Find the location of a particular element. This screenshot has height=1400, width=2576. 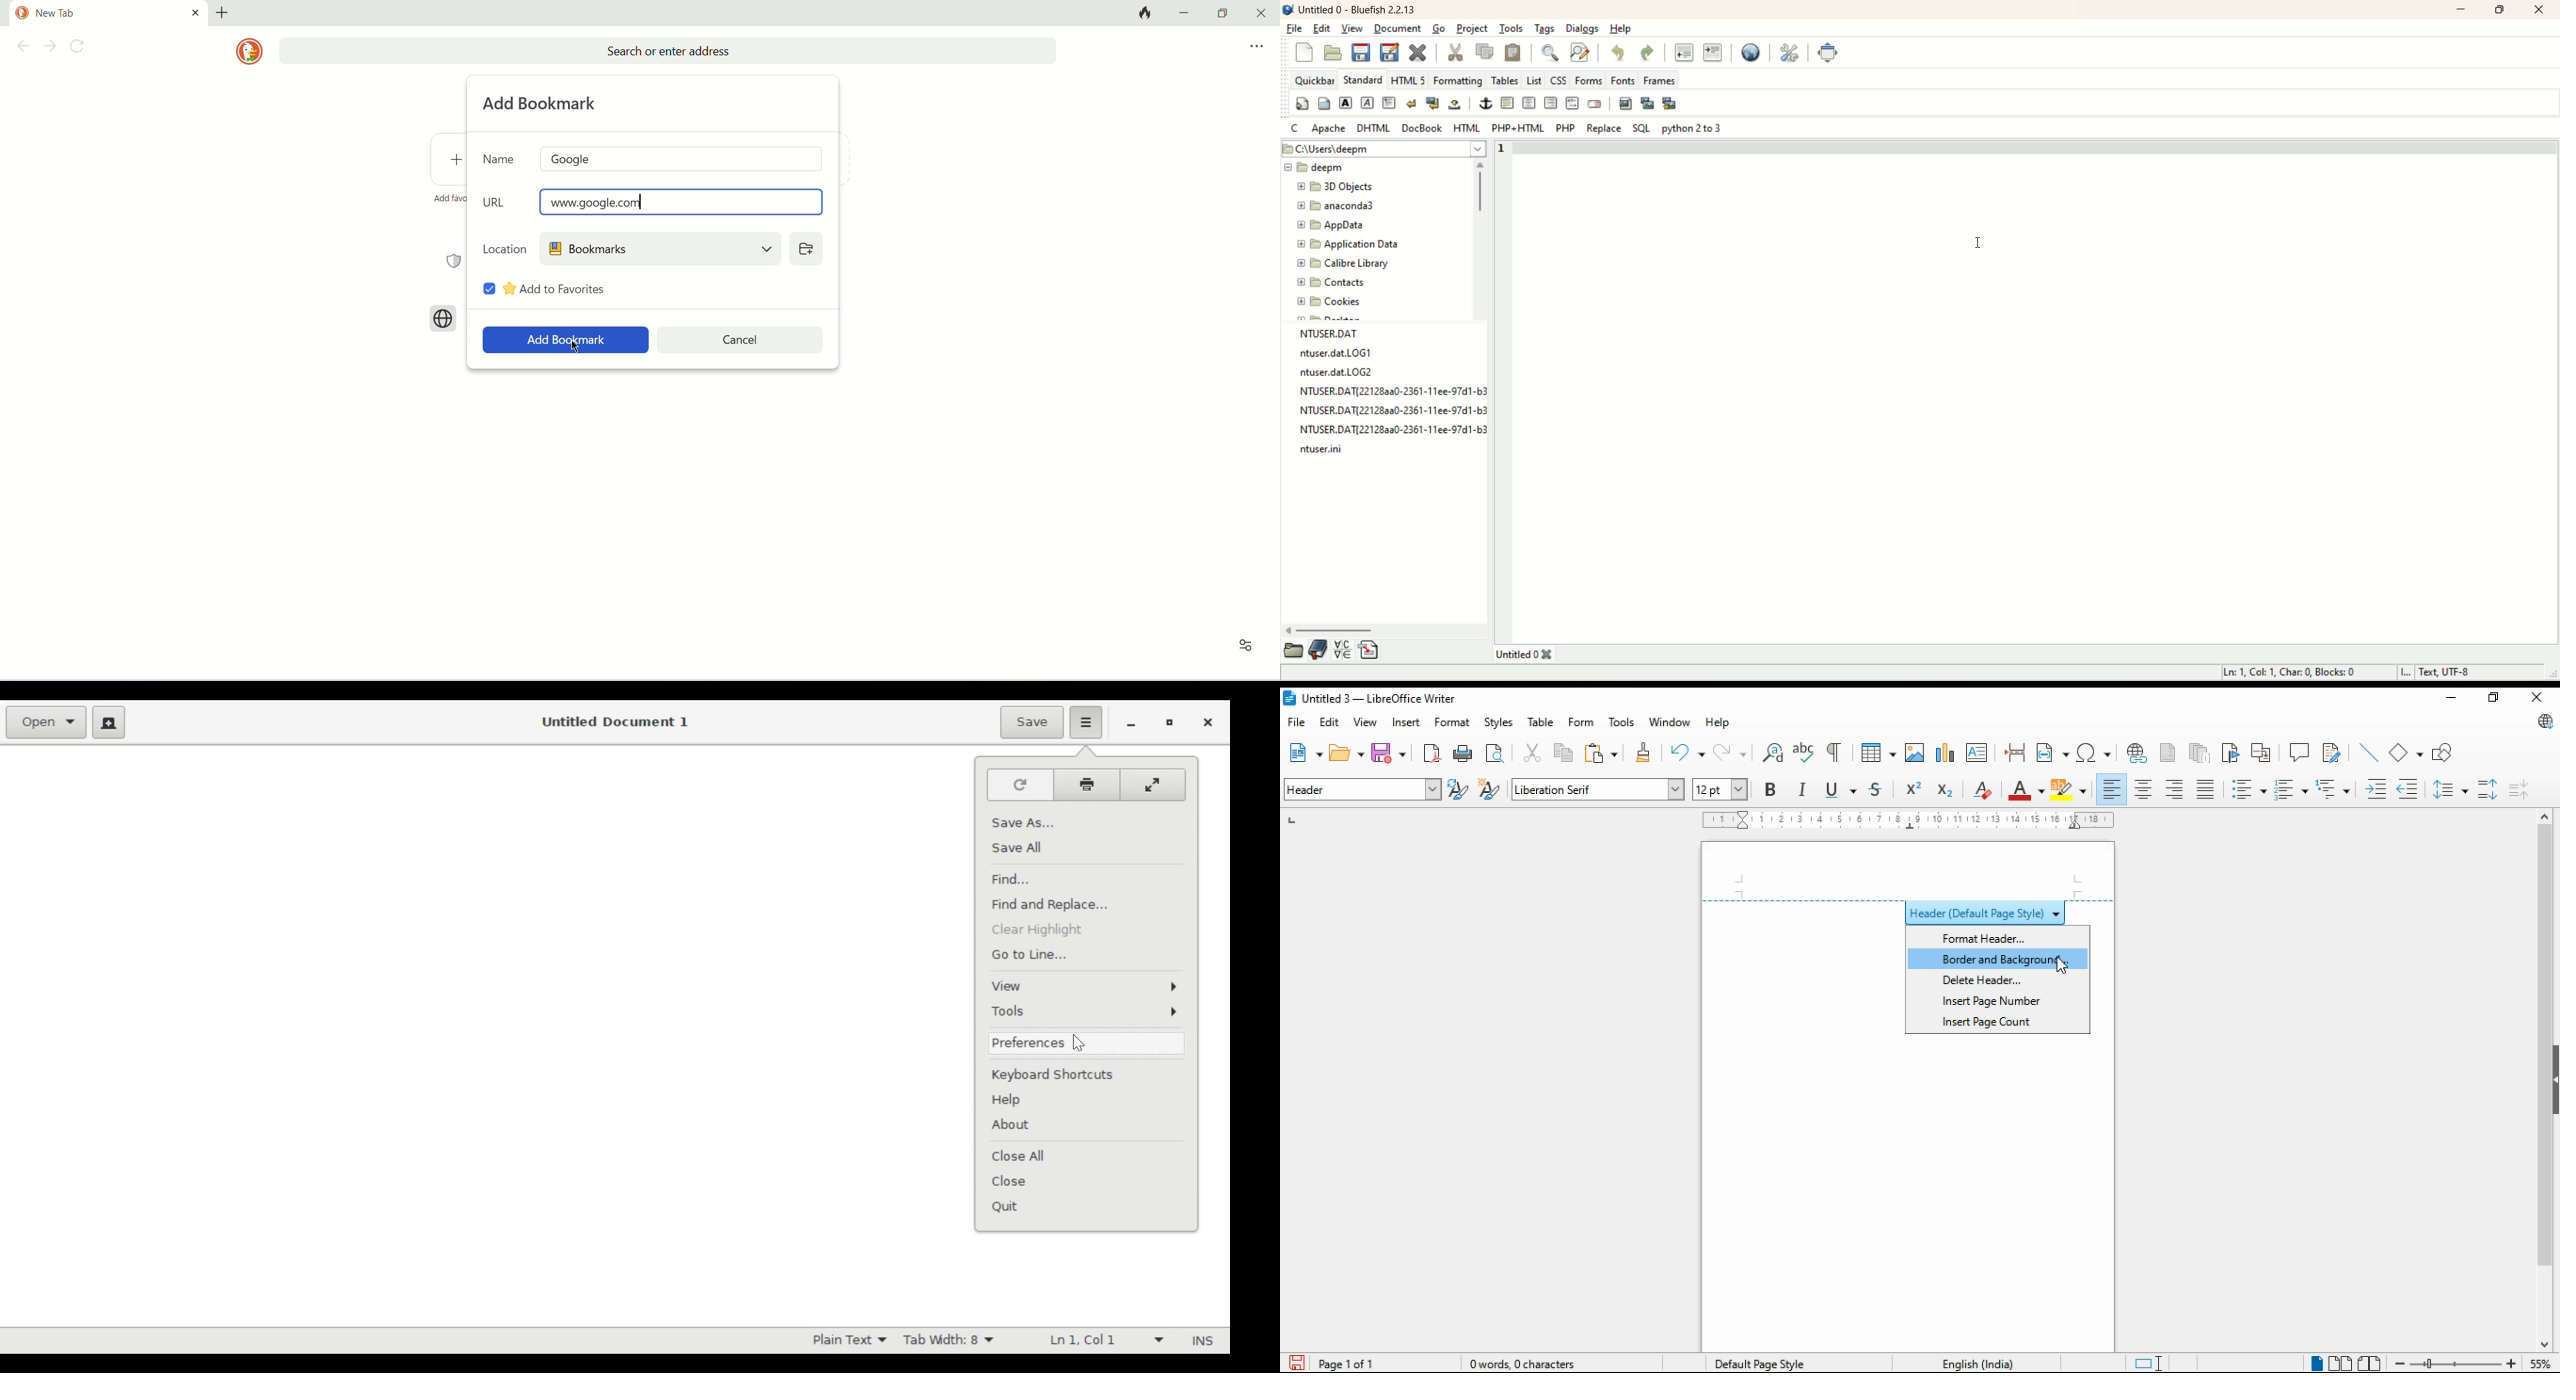

contacts is located at coordinates (1333, 284).